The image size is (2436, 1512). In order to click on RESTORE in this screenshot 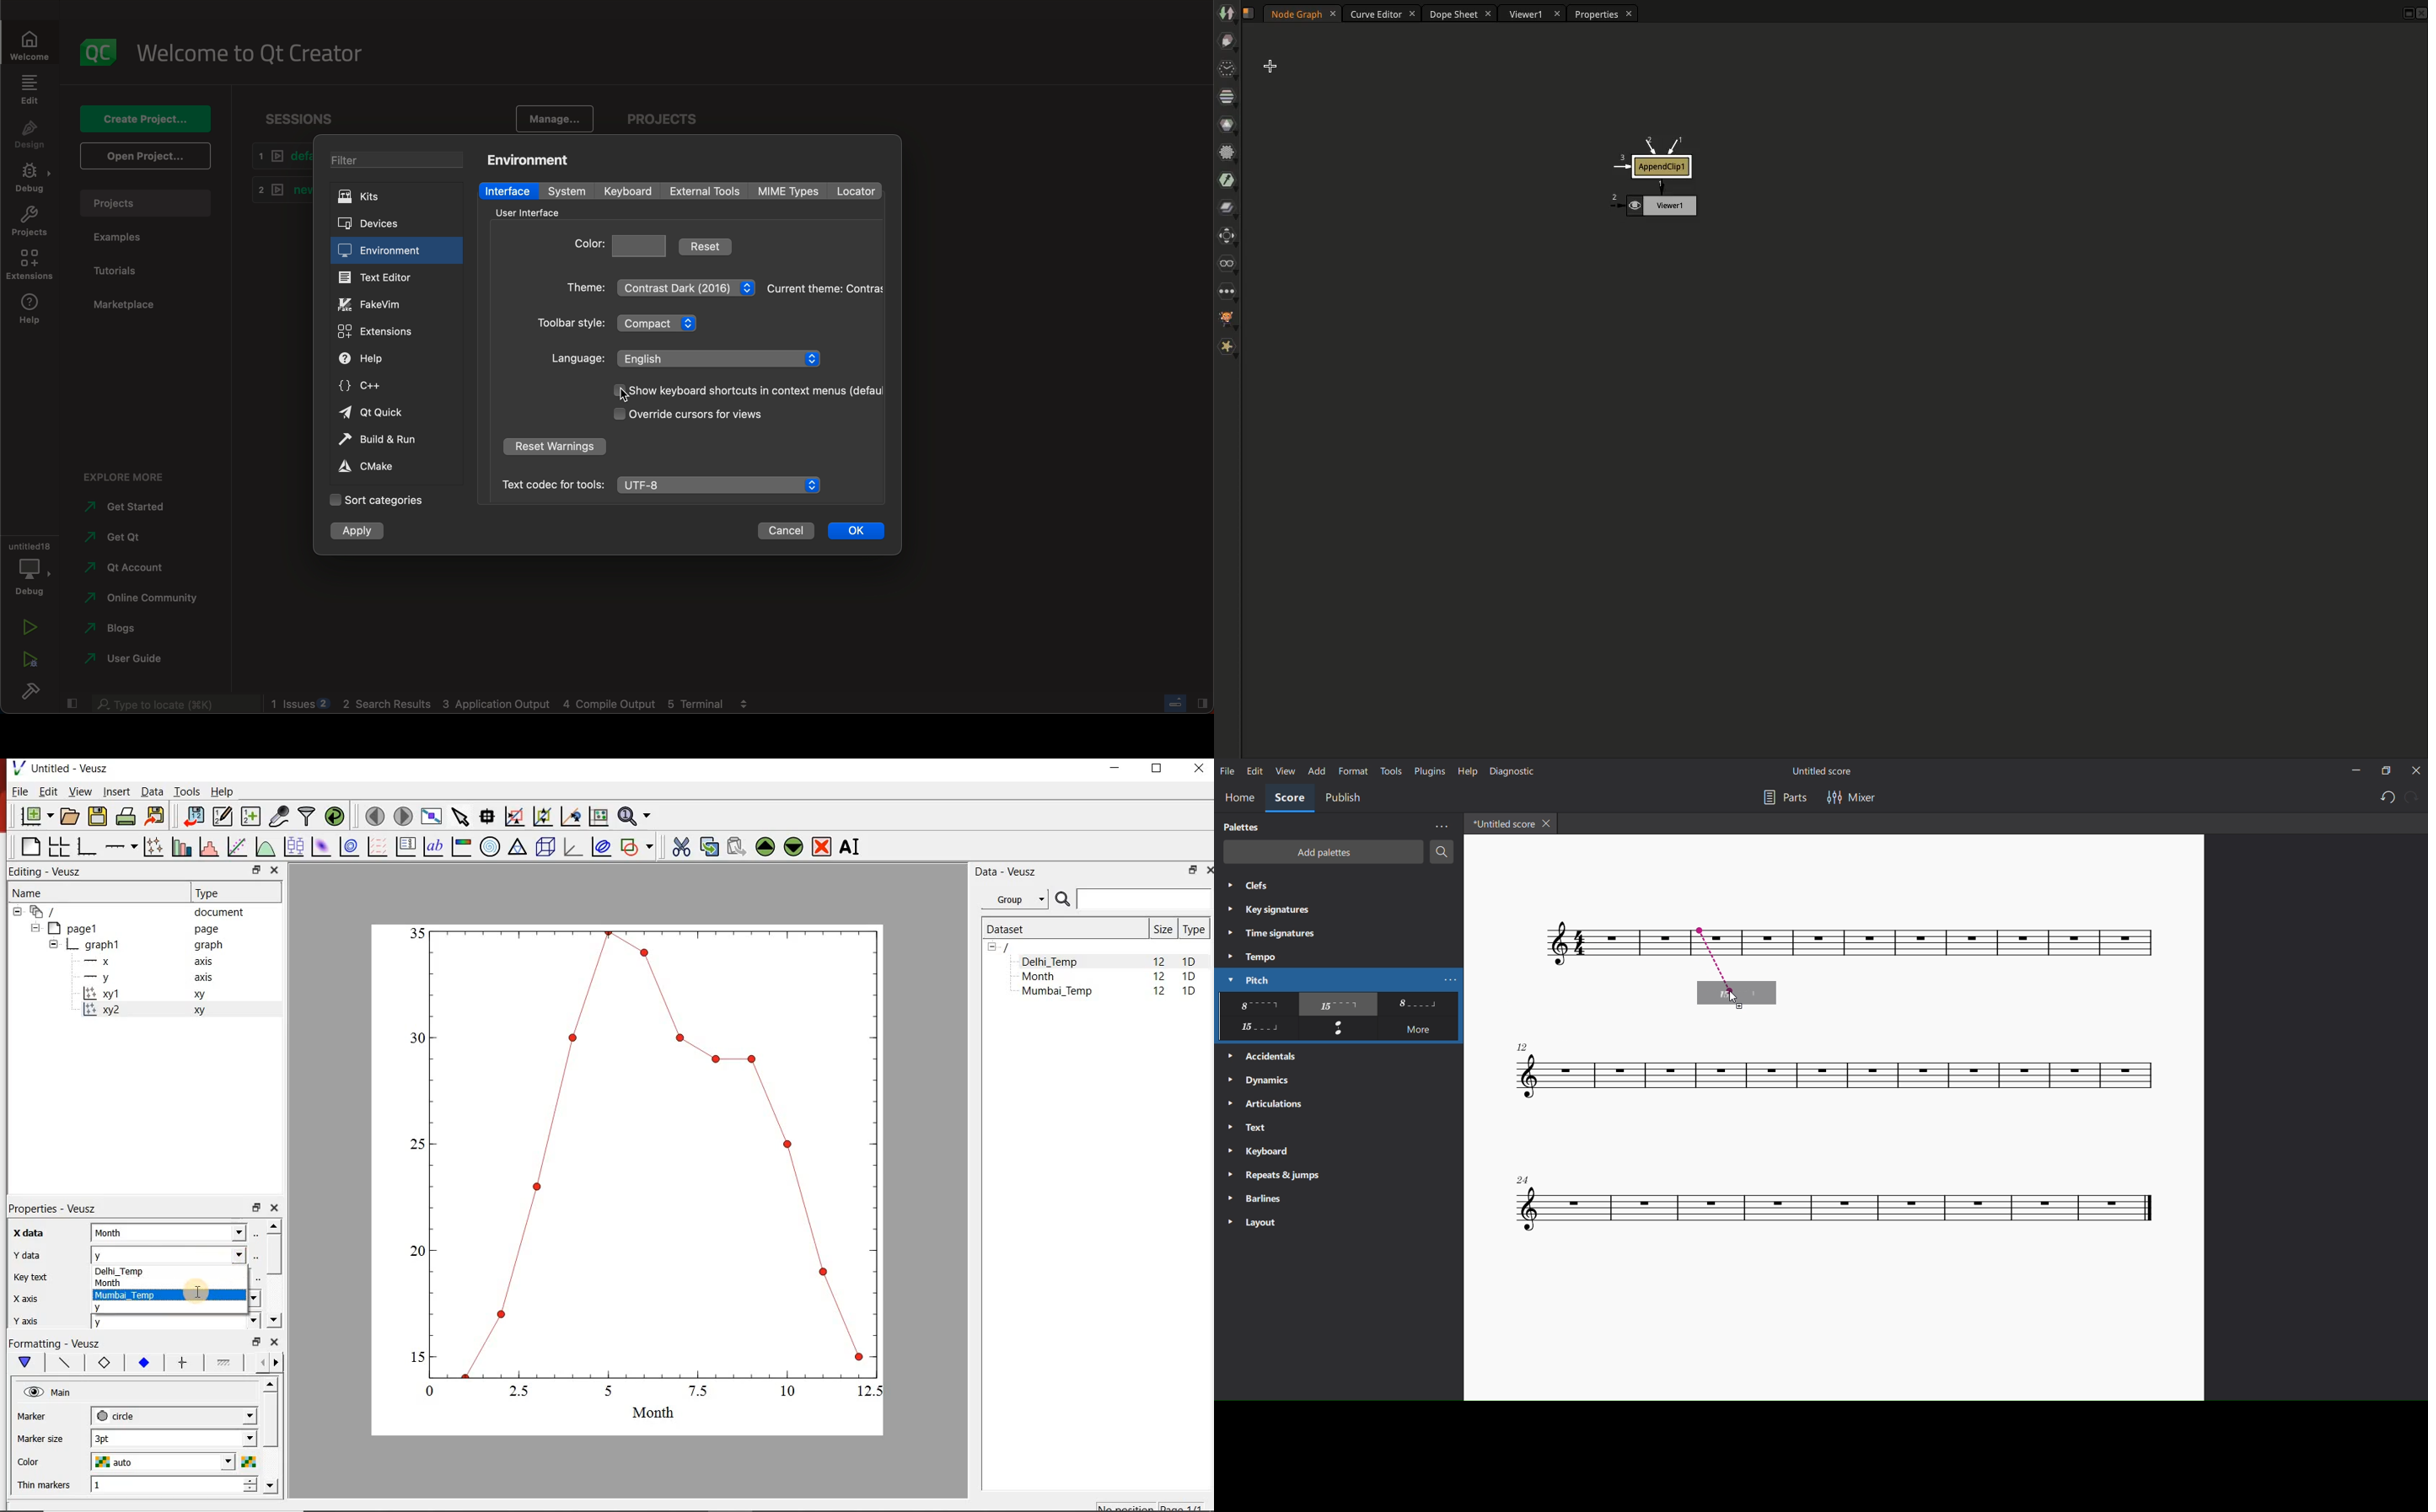, I will do `click(1193, 871)`.